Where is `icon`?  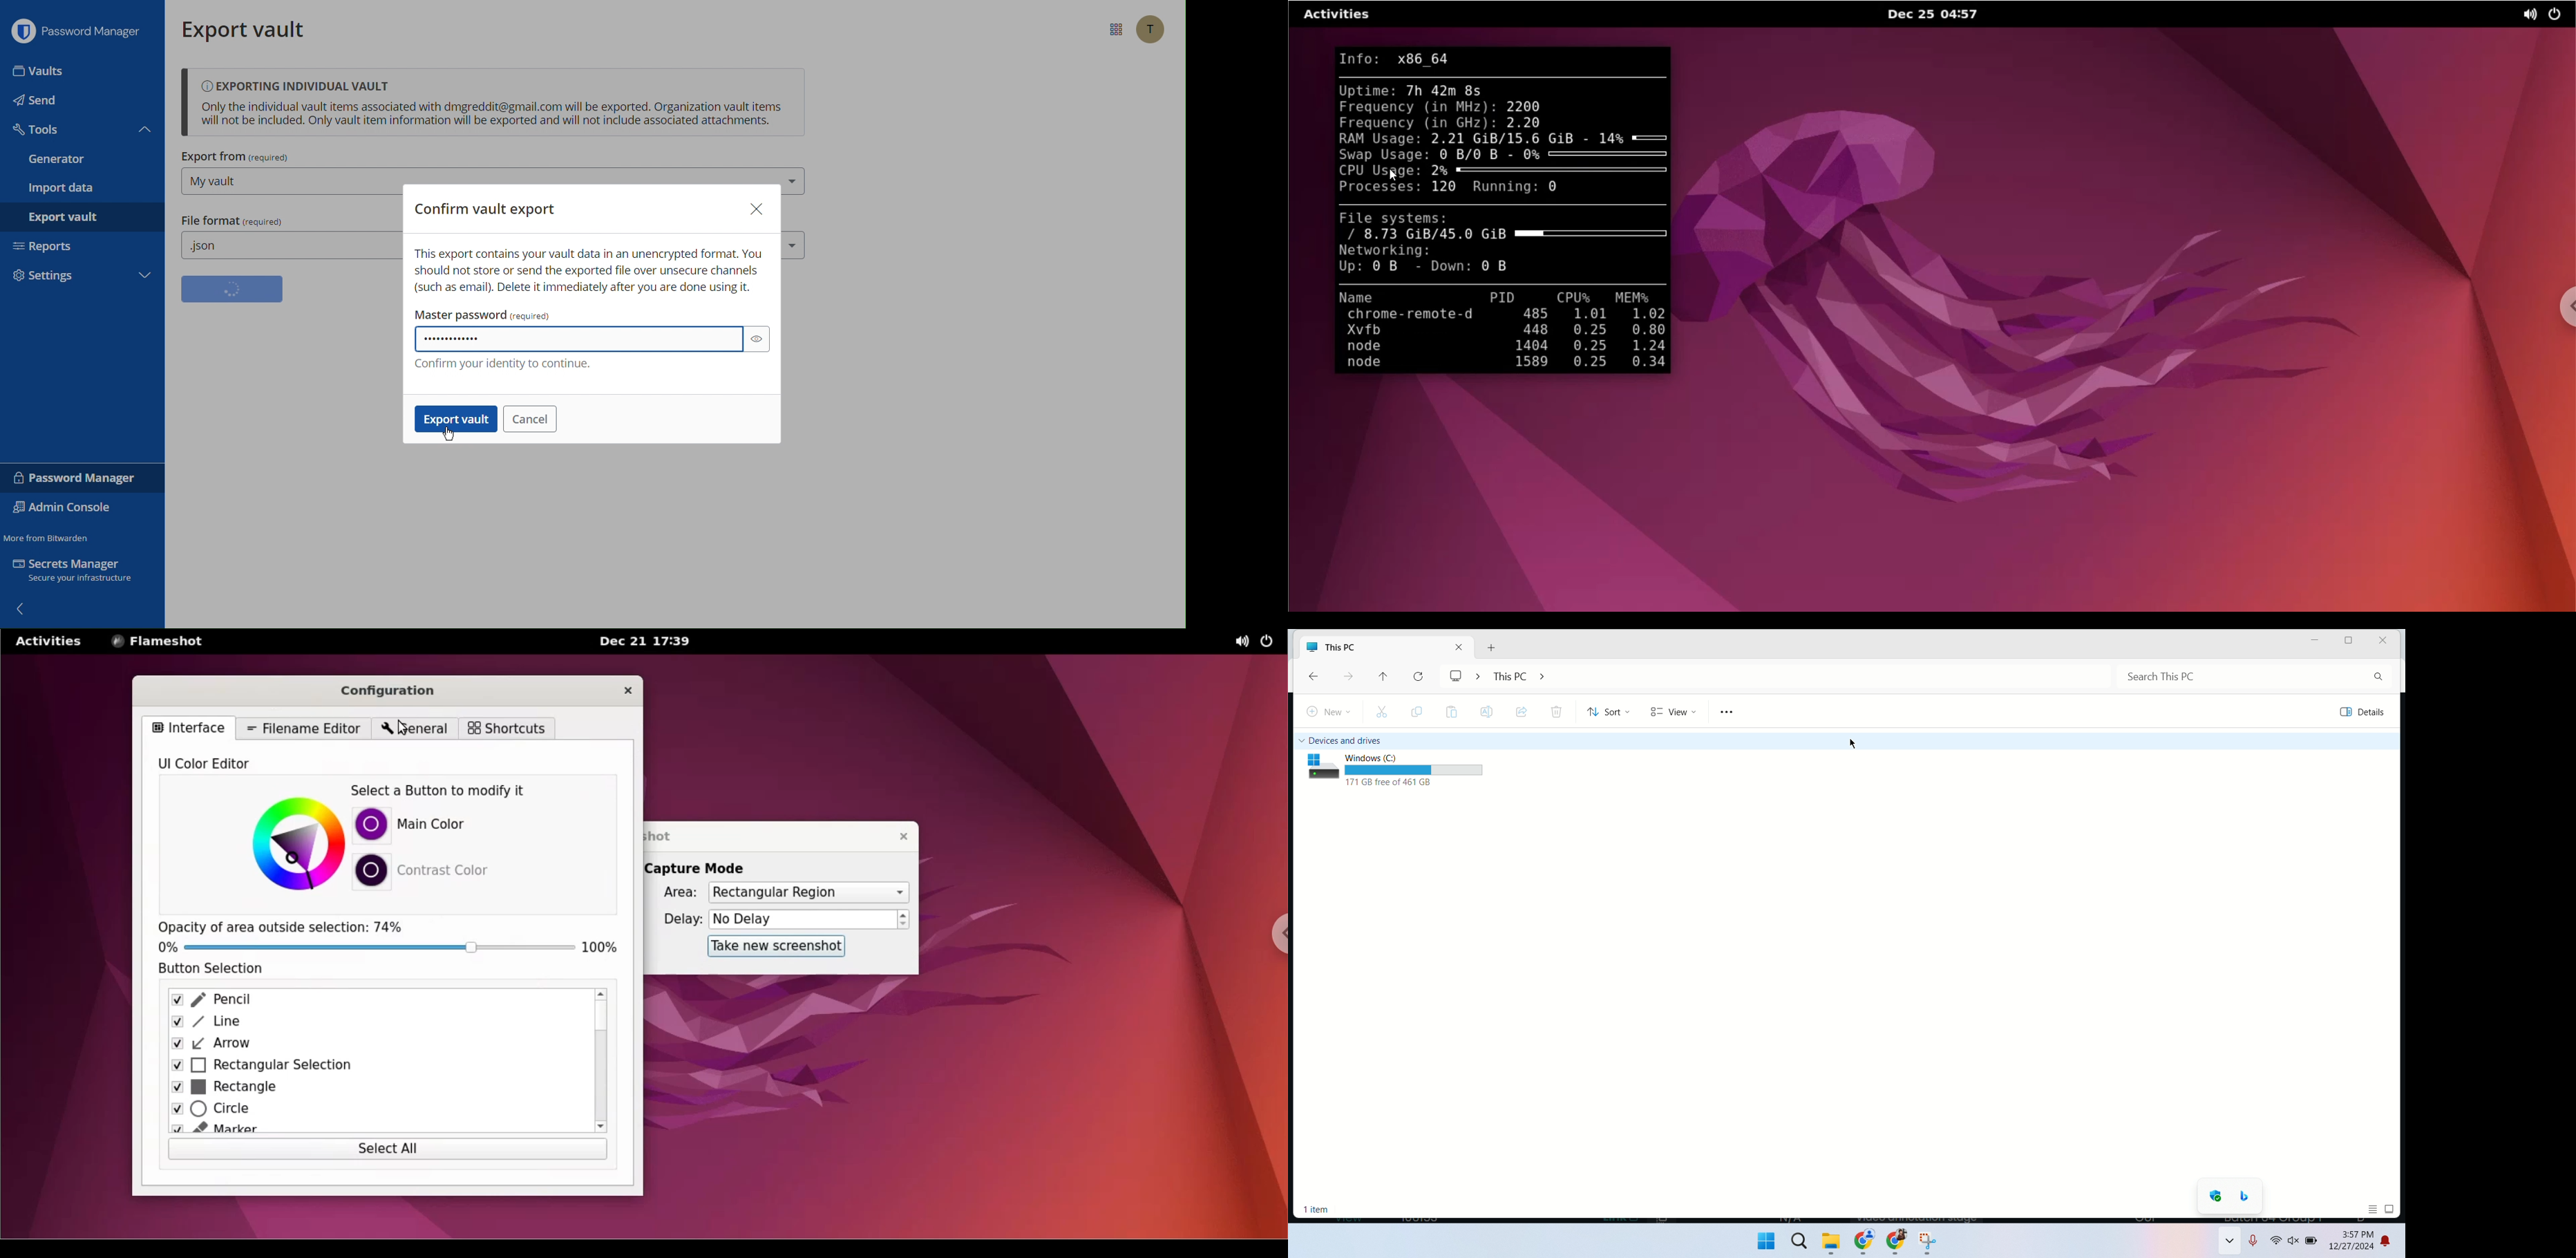 icon is located at coordinates (1322, 766).